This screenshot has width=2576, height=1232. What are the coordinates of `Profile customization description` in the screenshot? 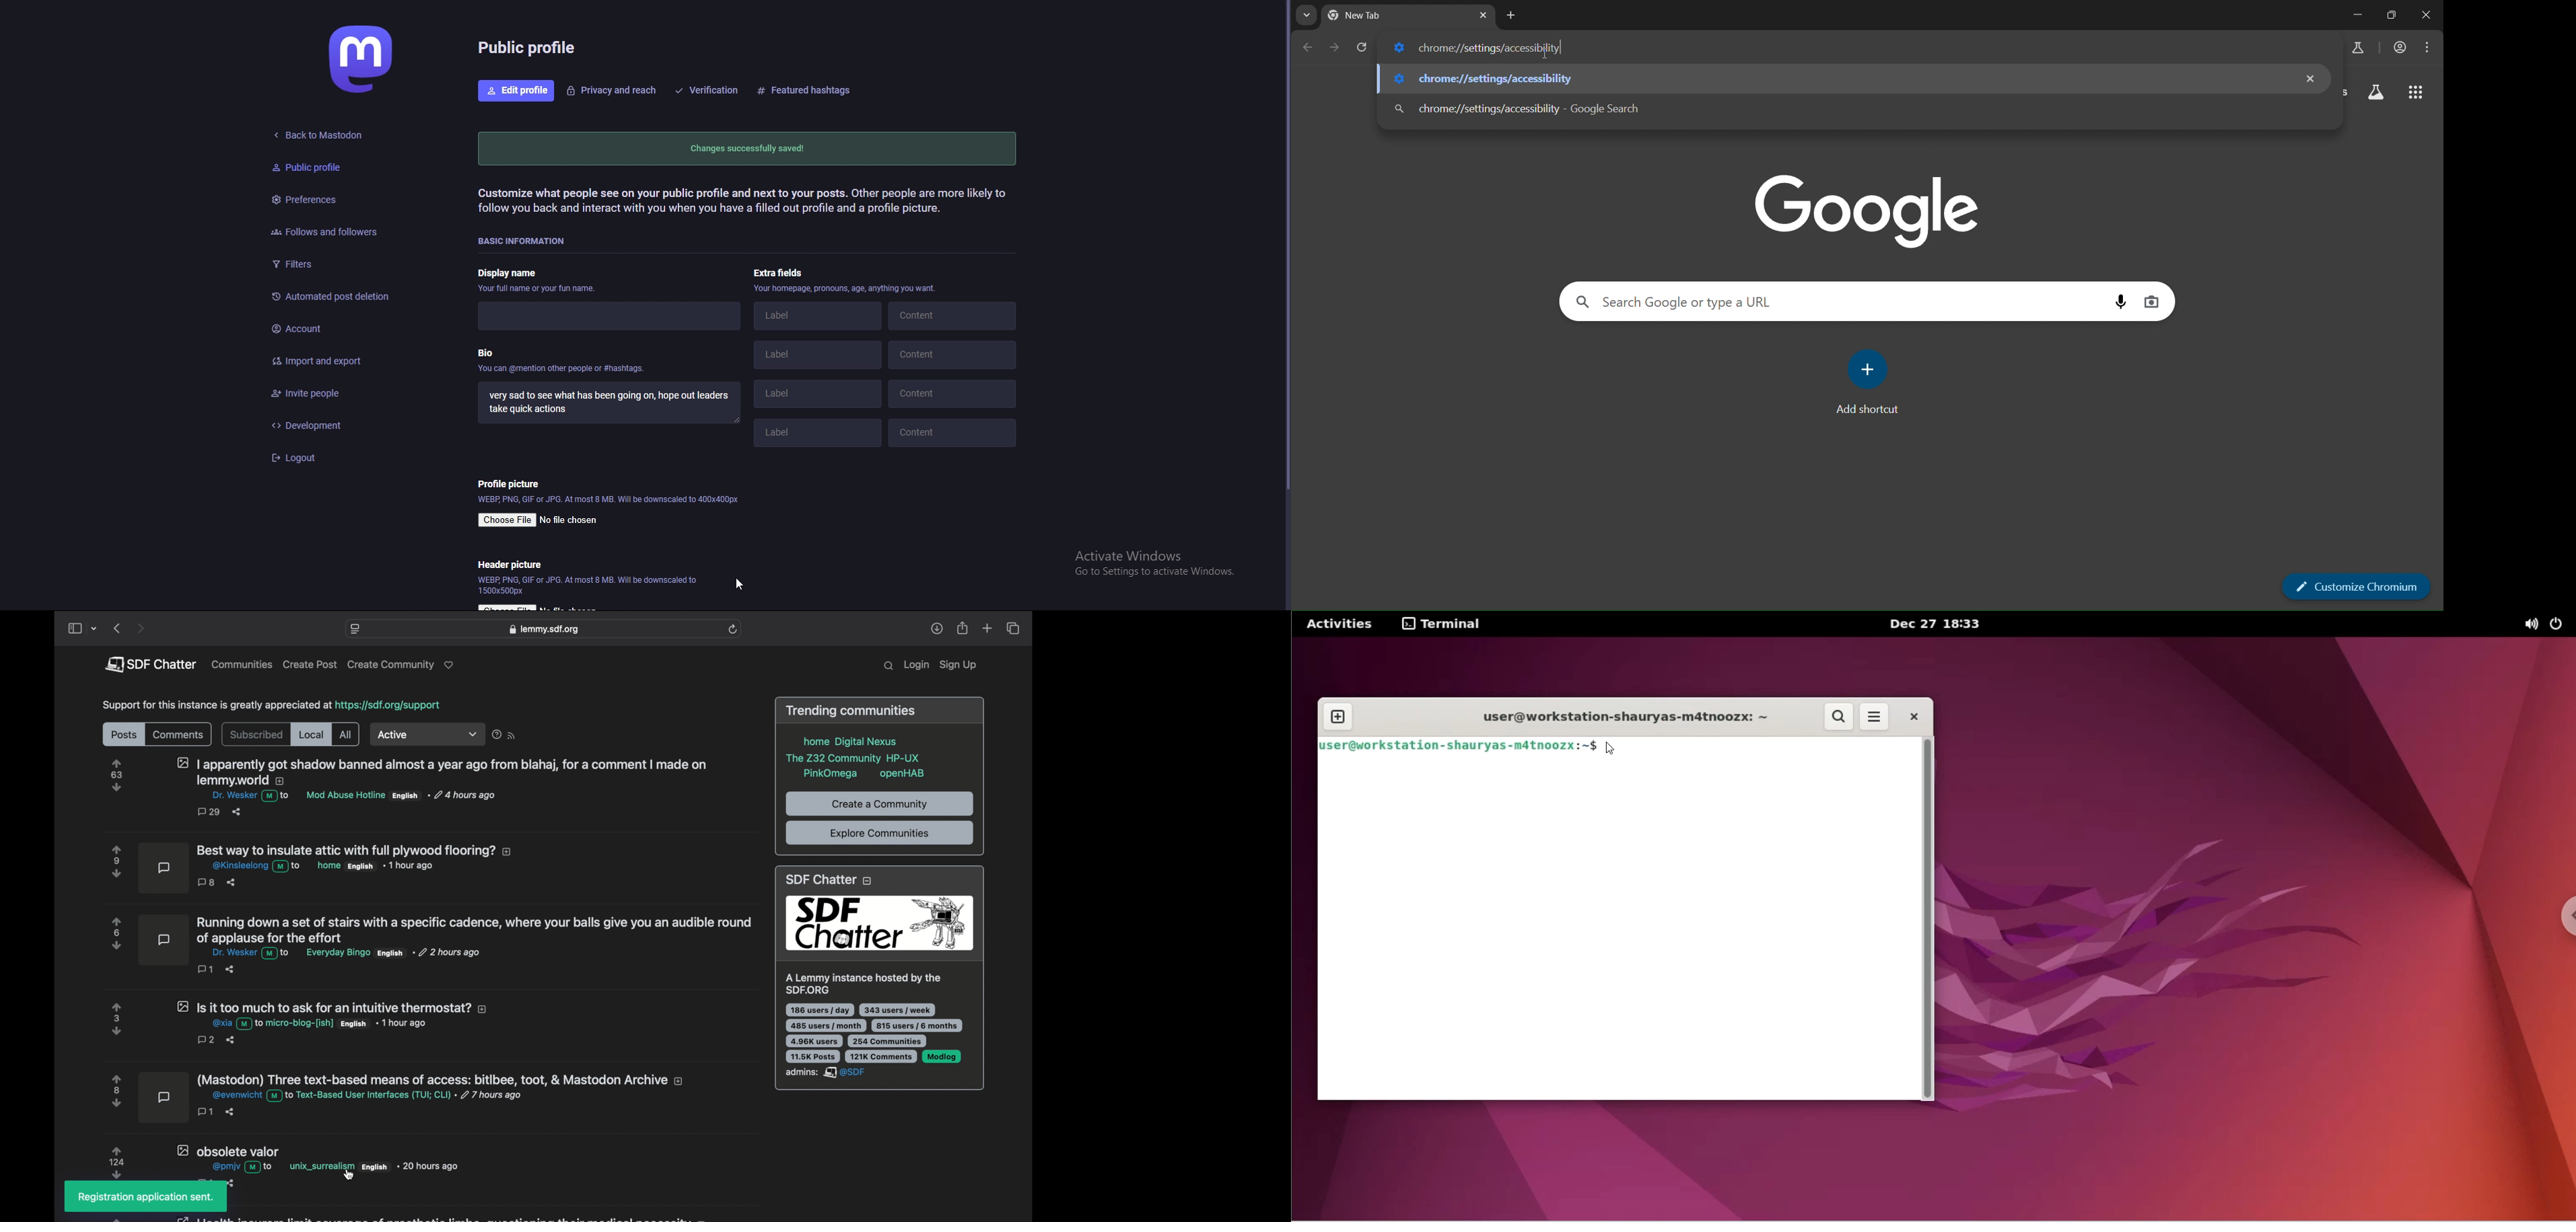 It's located at (920, 289).